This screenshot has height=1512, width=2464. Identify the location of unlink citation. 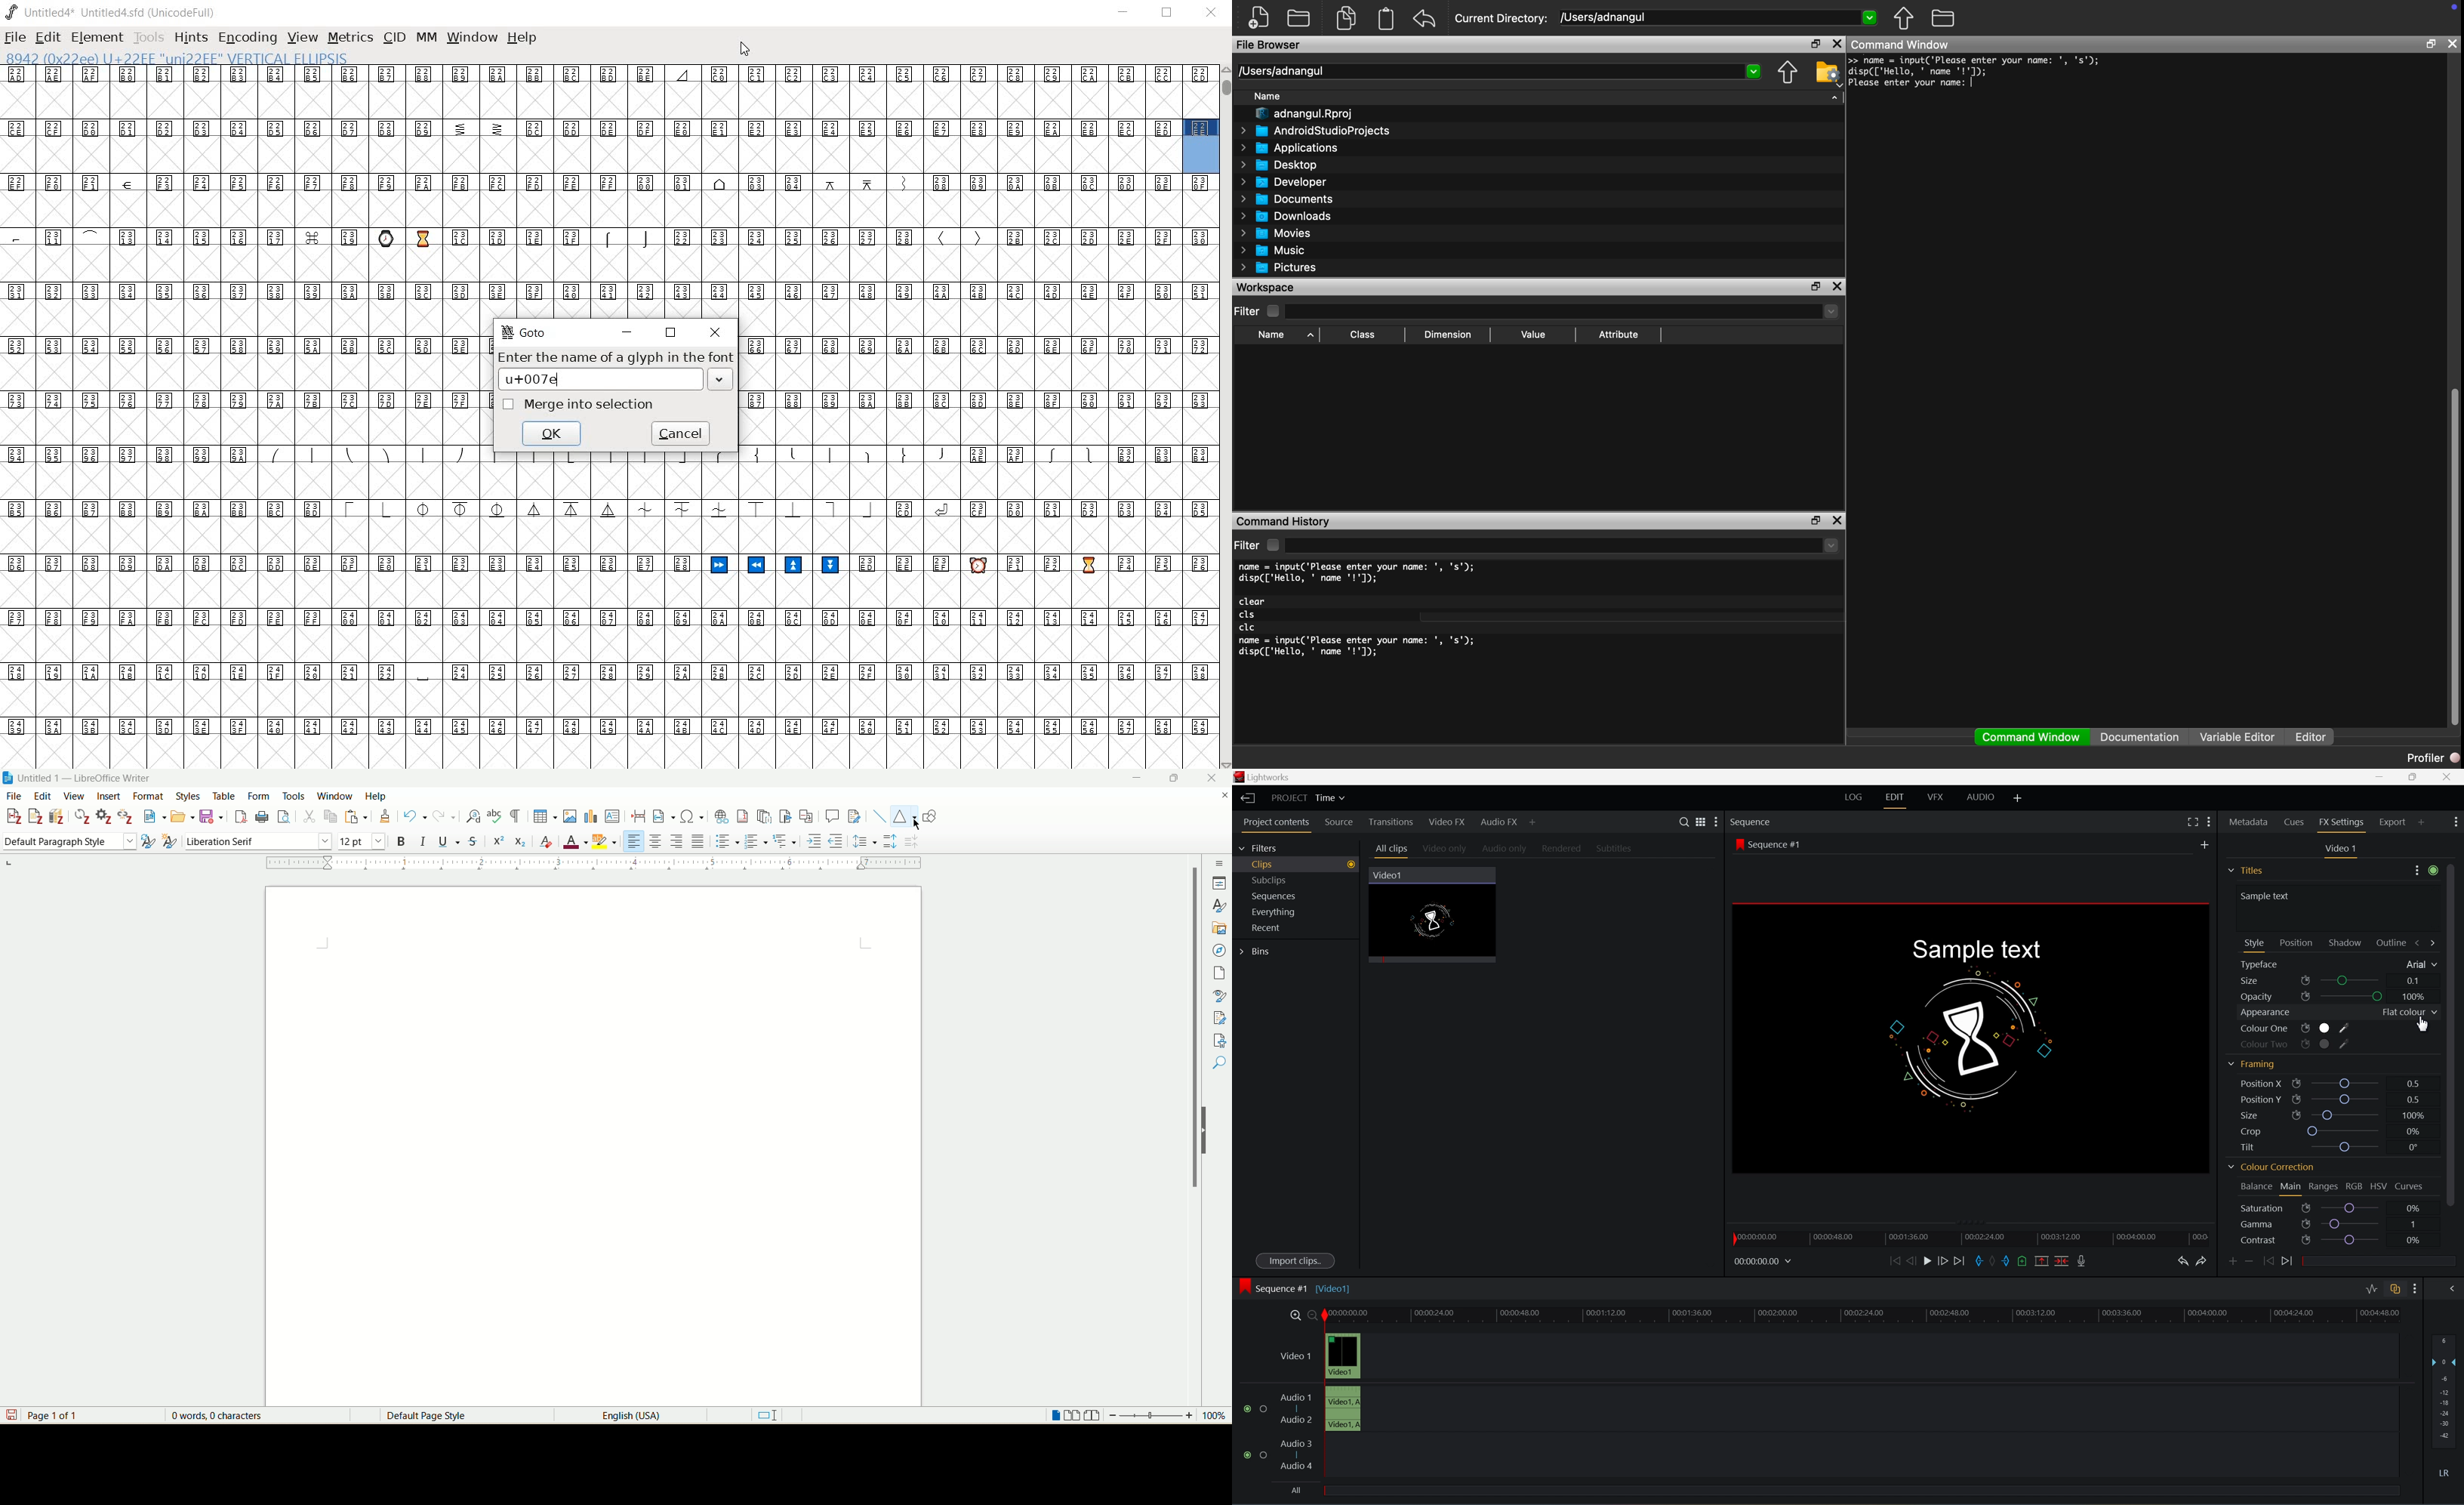
(126, 816).